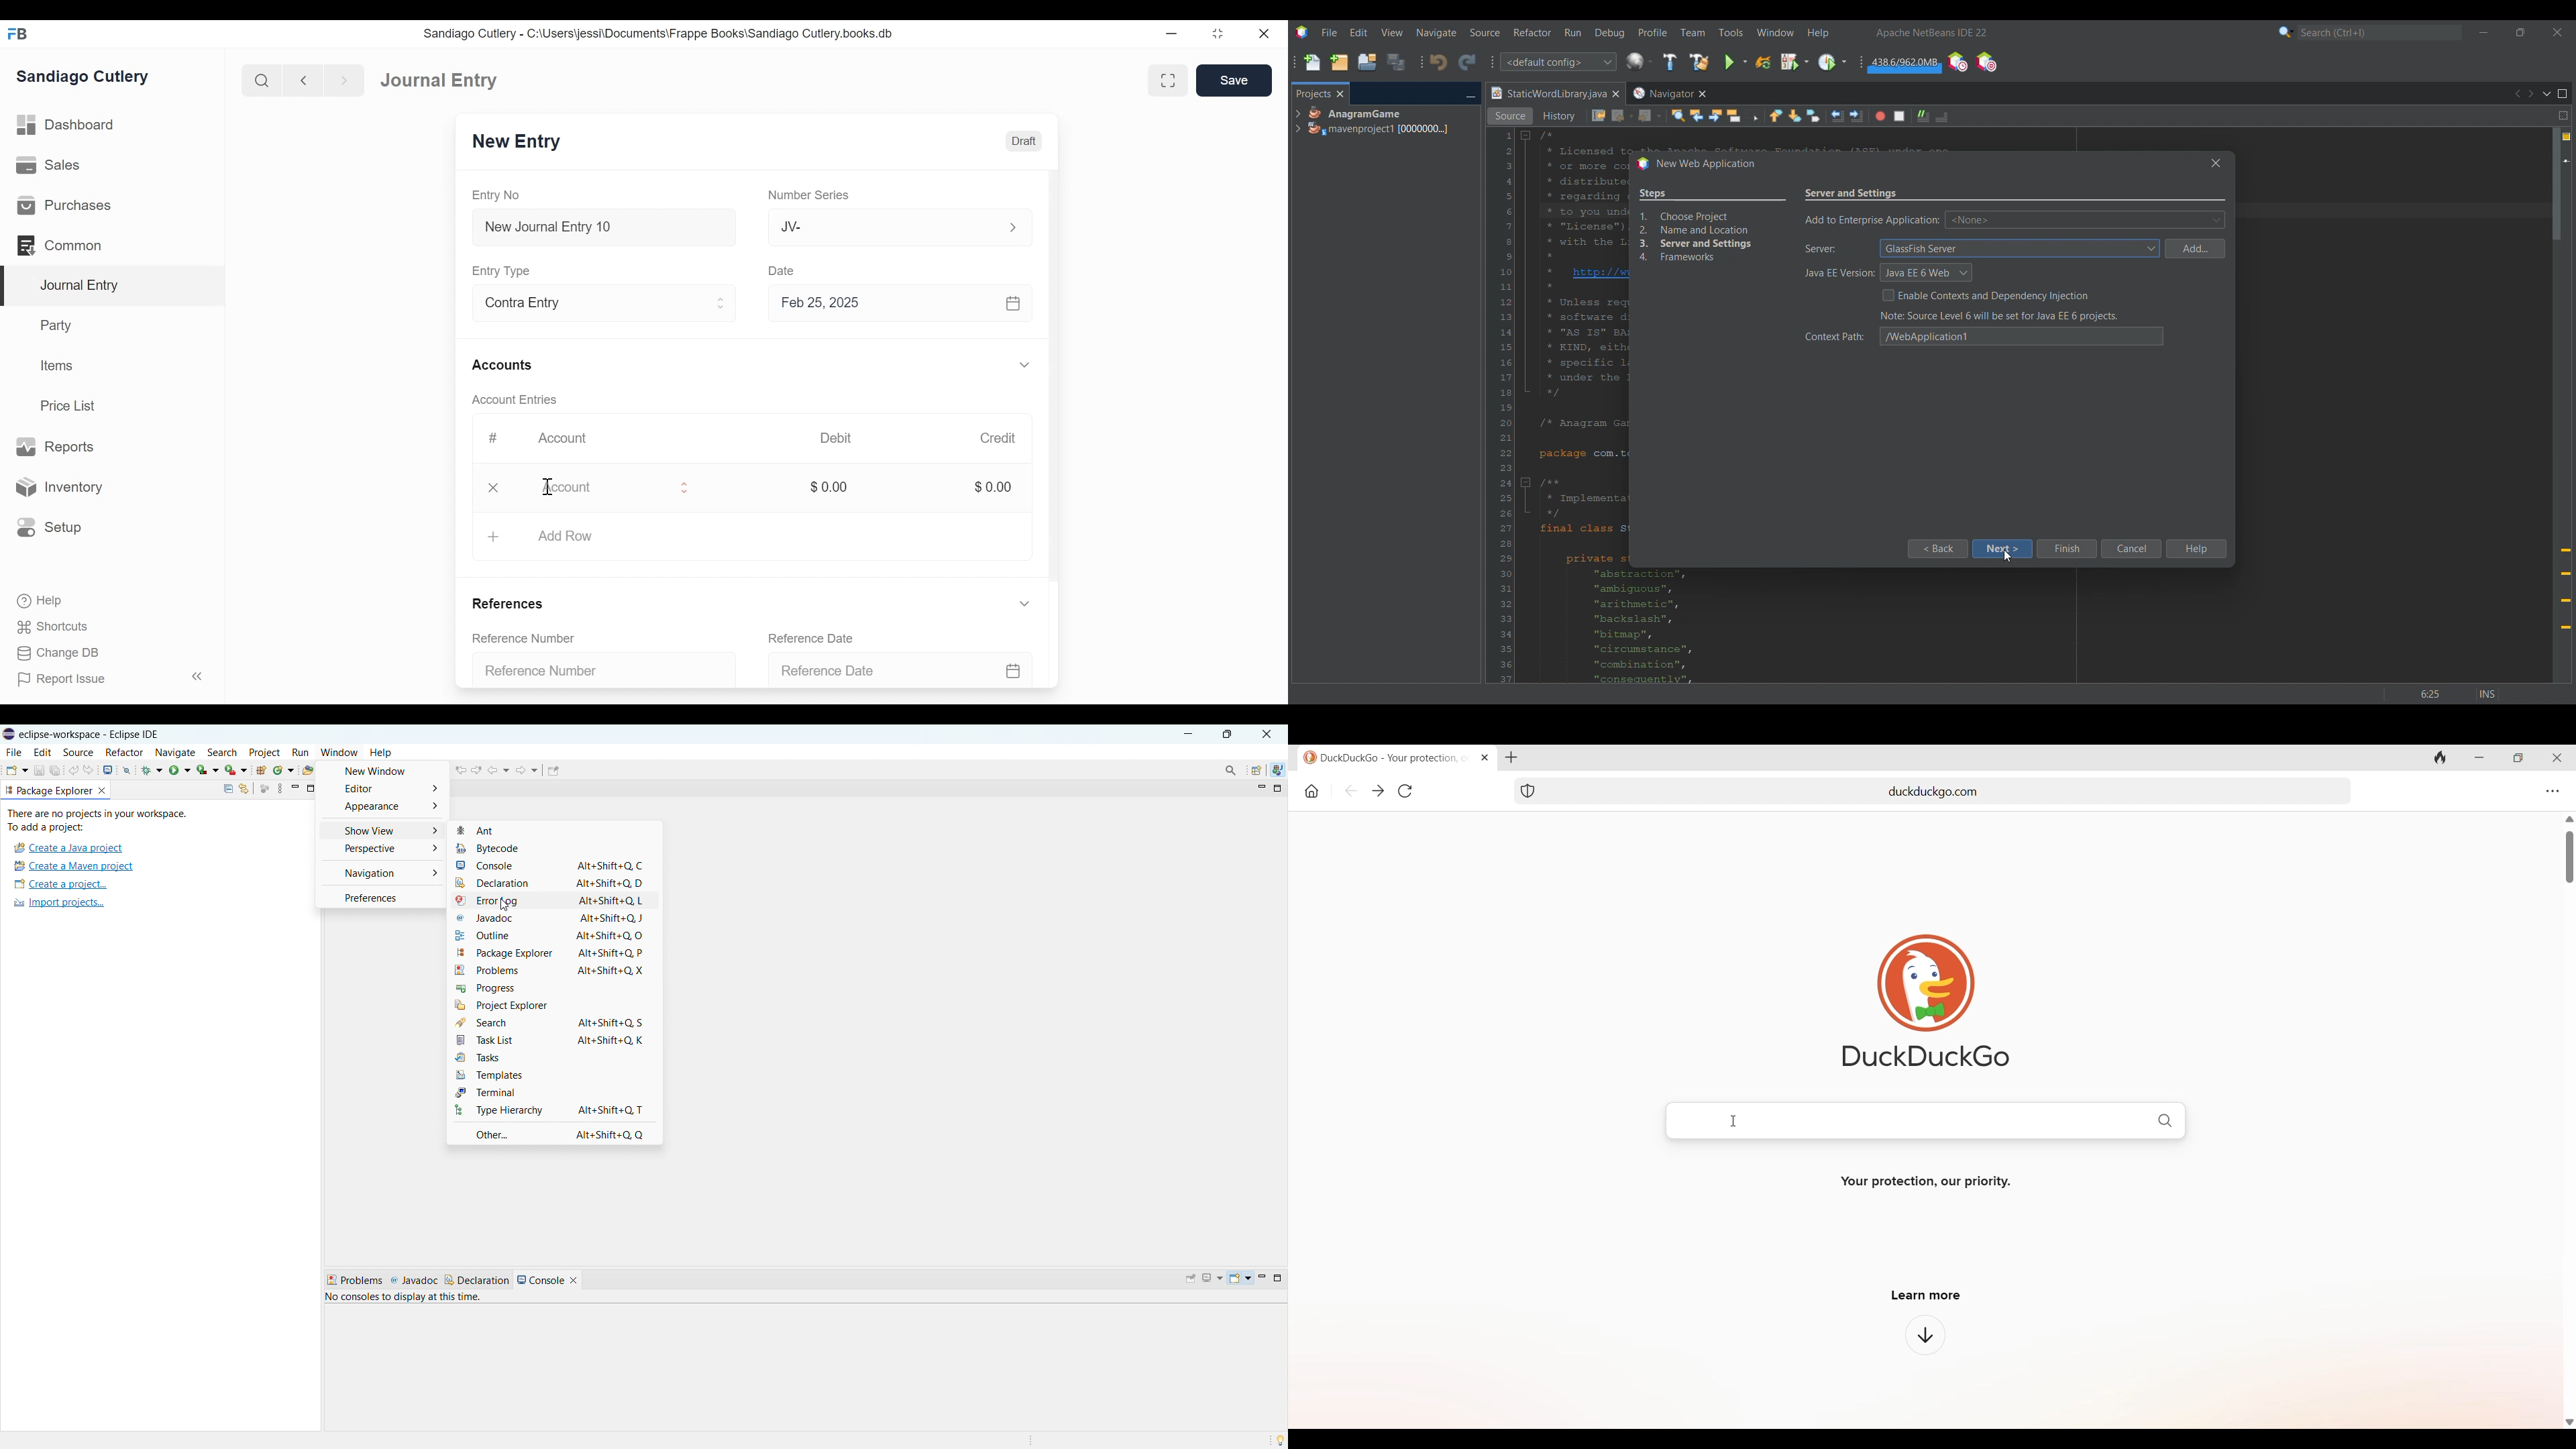 This screenshot has height=1456, width=2576. What do you see at coordinates (2569, 819) in the screenshot?
I see `Quick slide to top` at bounding box center [2569, 819].